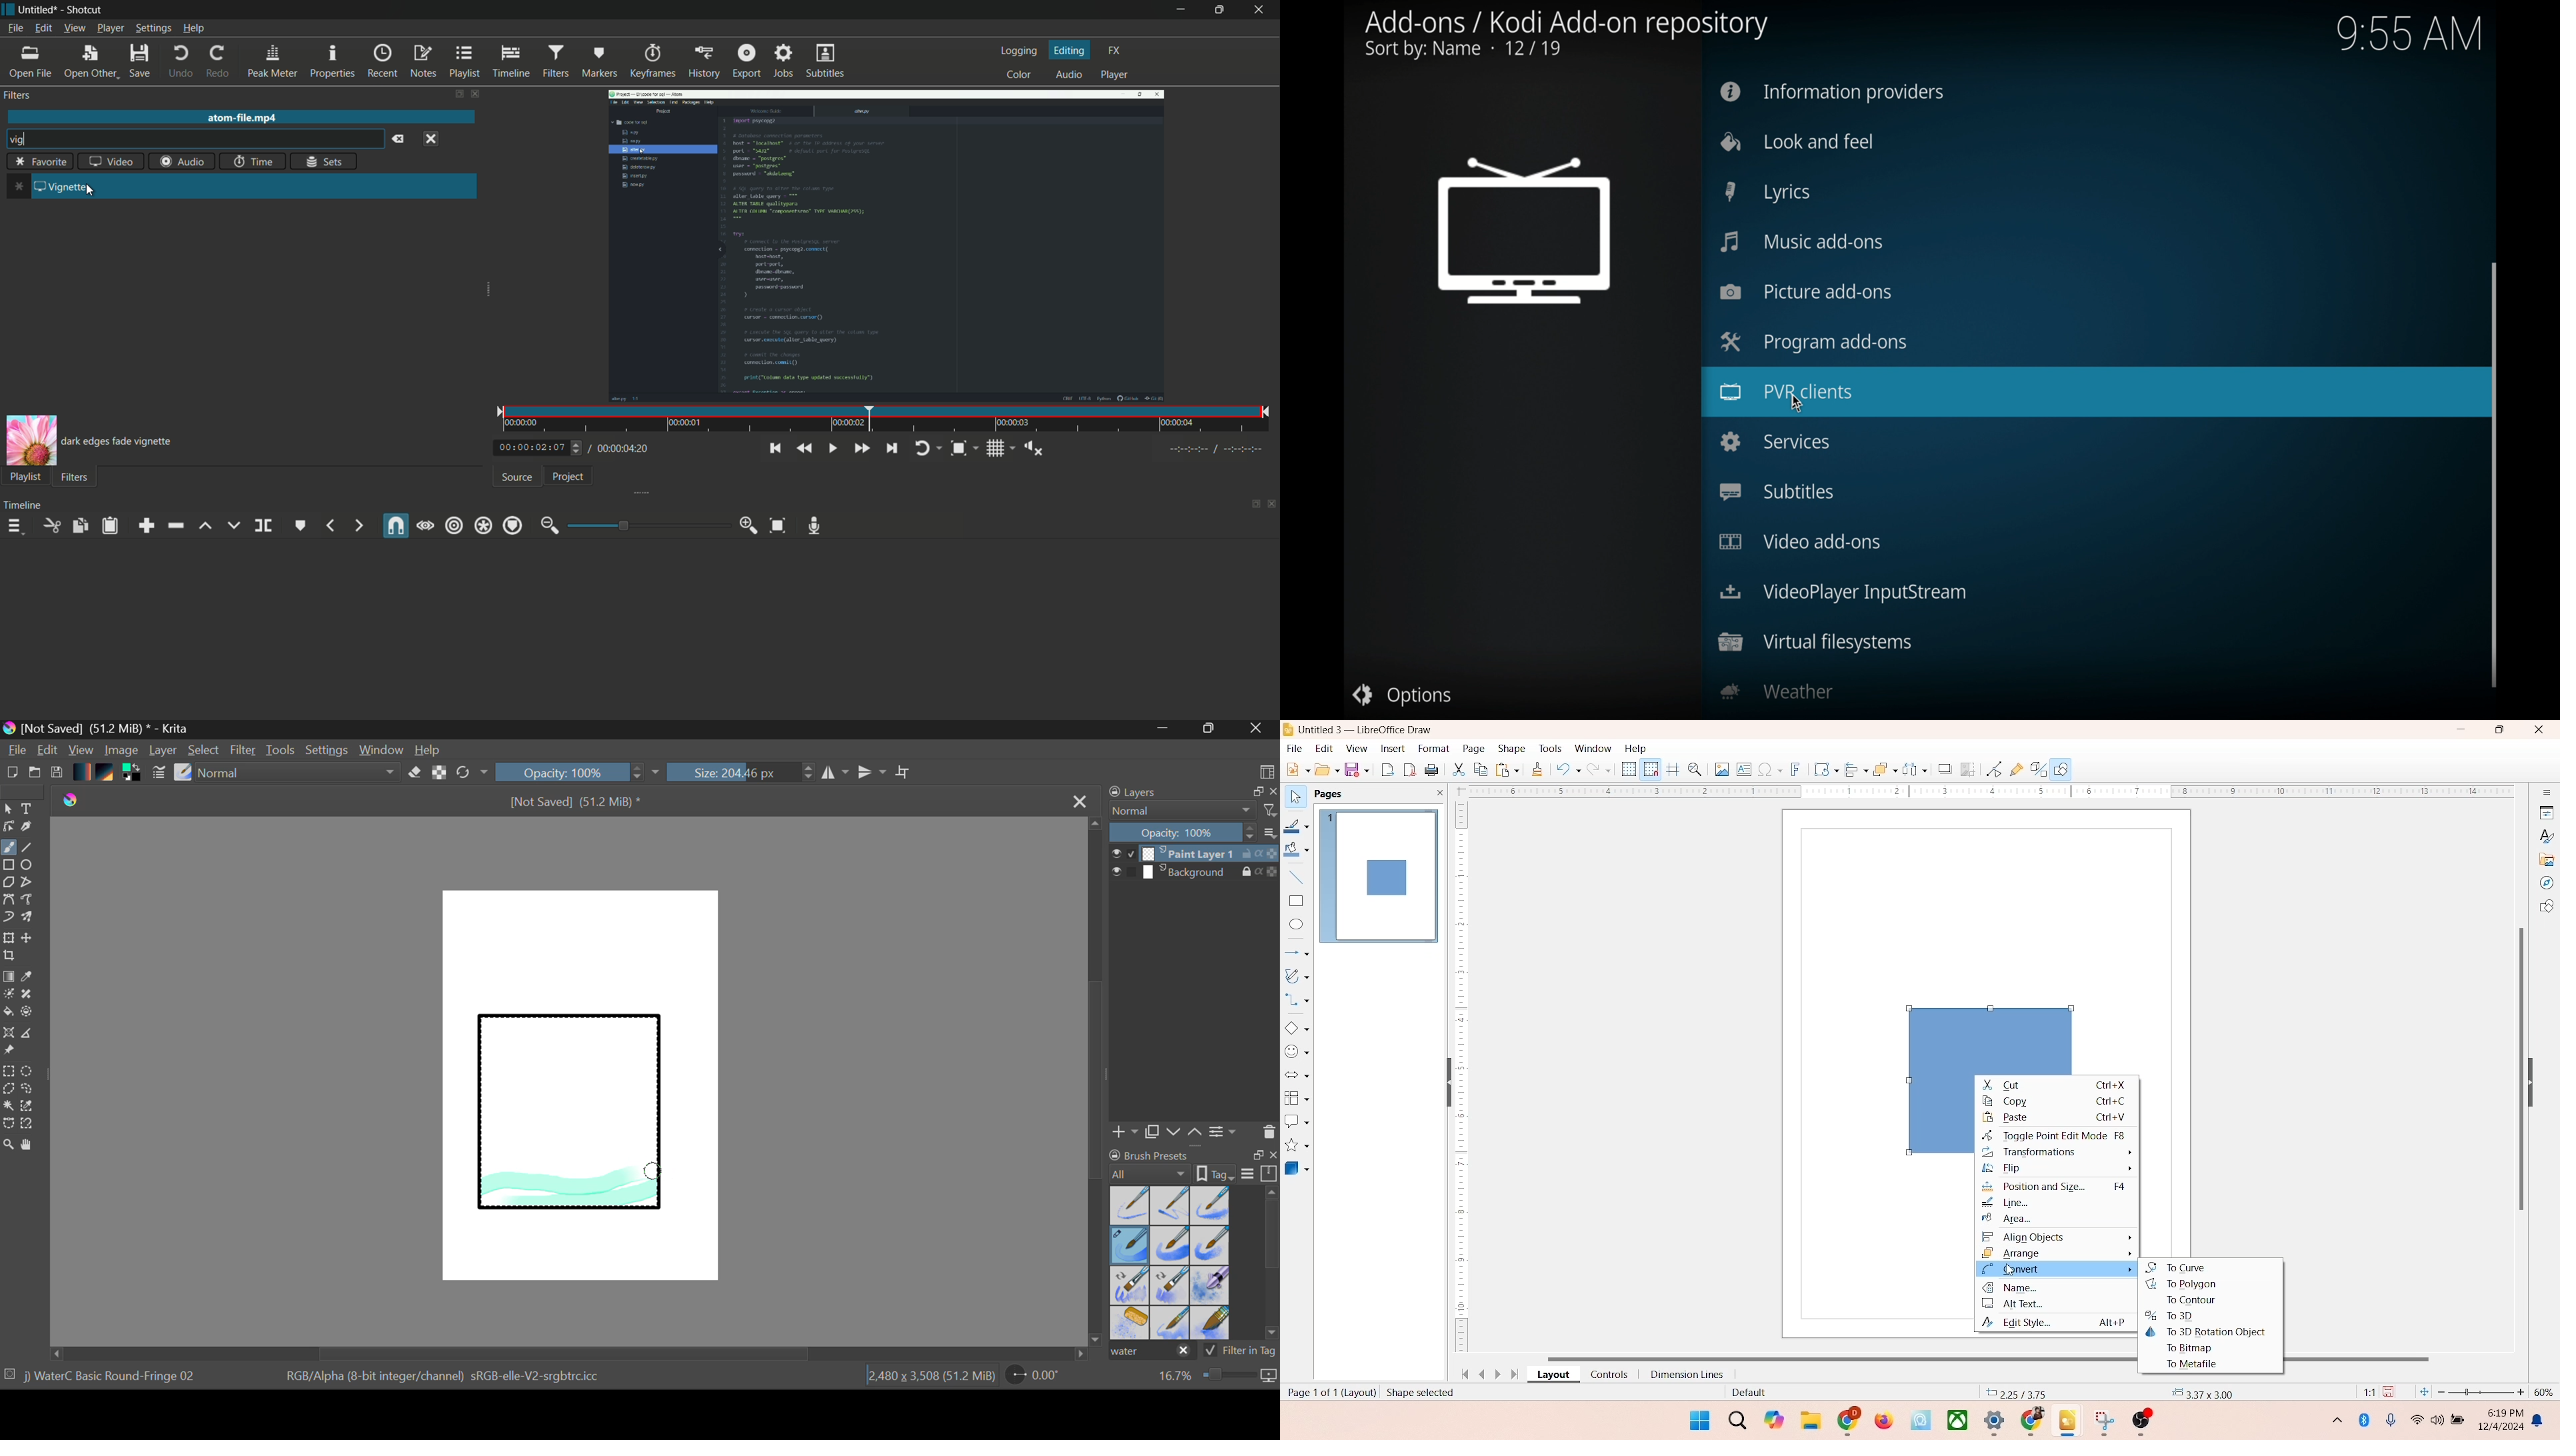  What do you see at coordinates (1791, 403) in the screenshot?
I see `Cursor` at bounding box center [1791, 403].